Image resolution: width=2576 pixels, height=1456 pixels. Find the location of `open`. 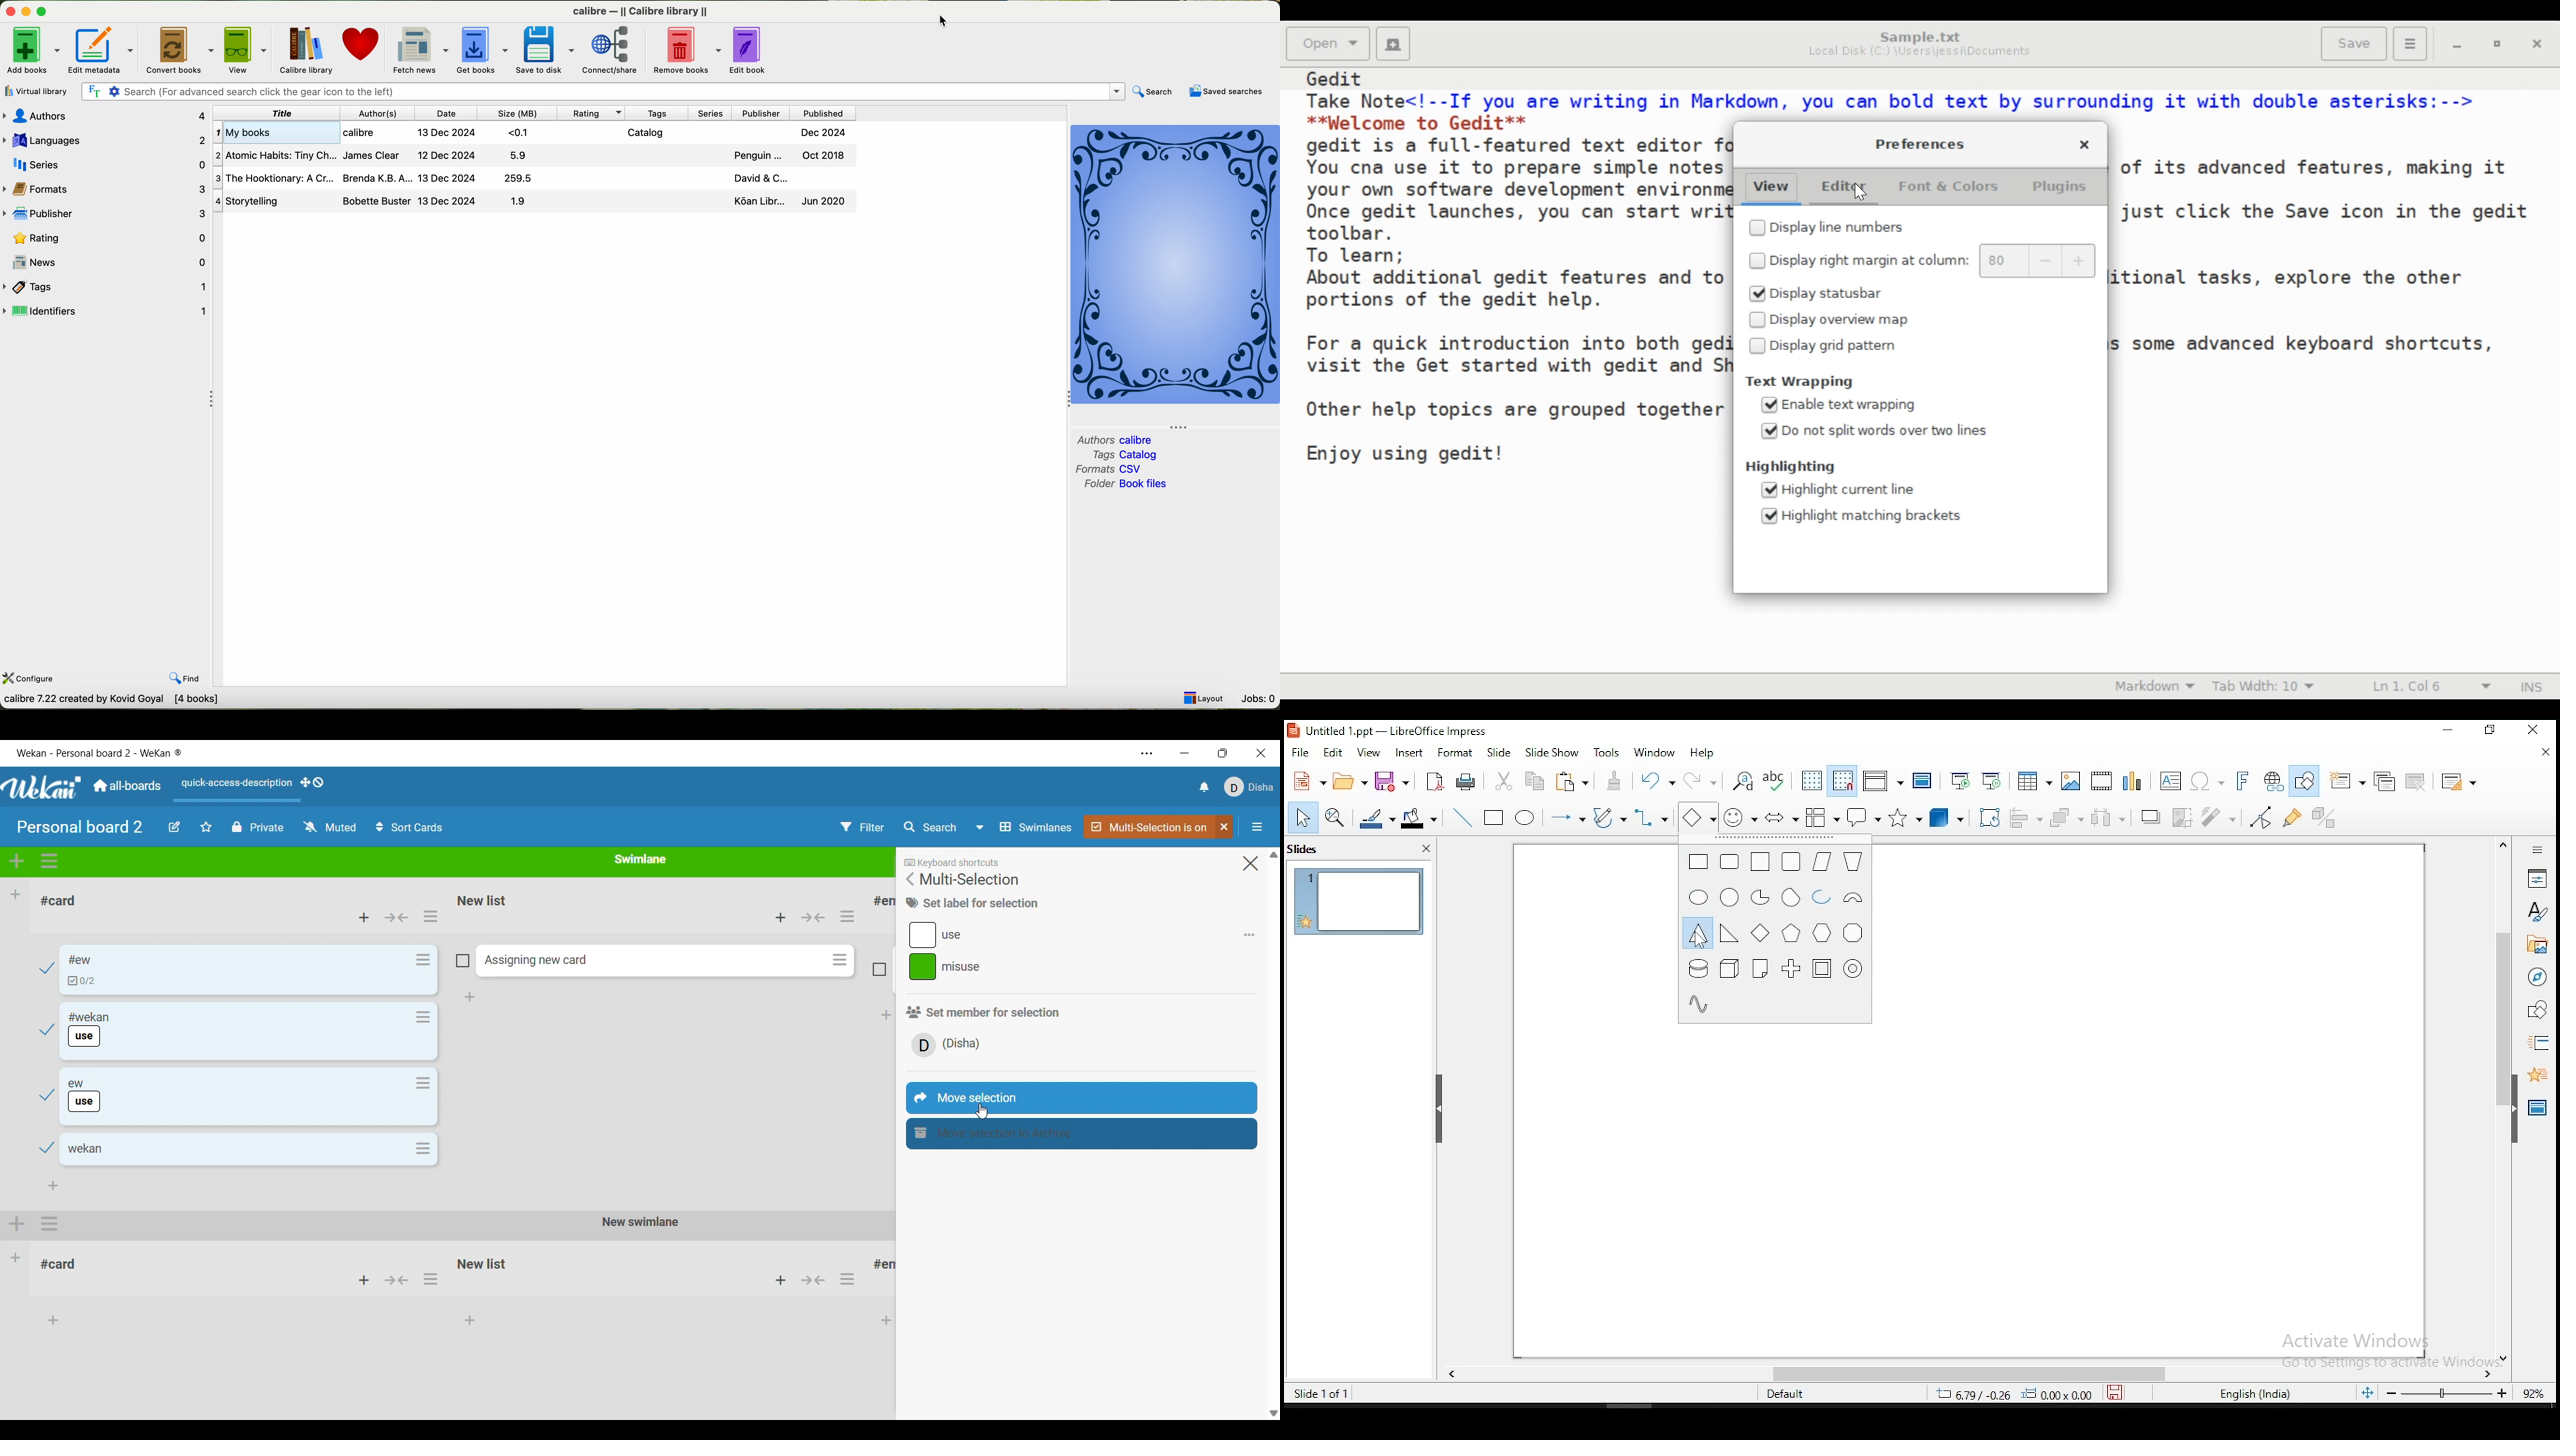

open is located at coordinates (1351, 784).